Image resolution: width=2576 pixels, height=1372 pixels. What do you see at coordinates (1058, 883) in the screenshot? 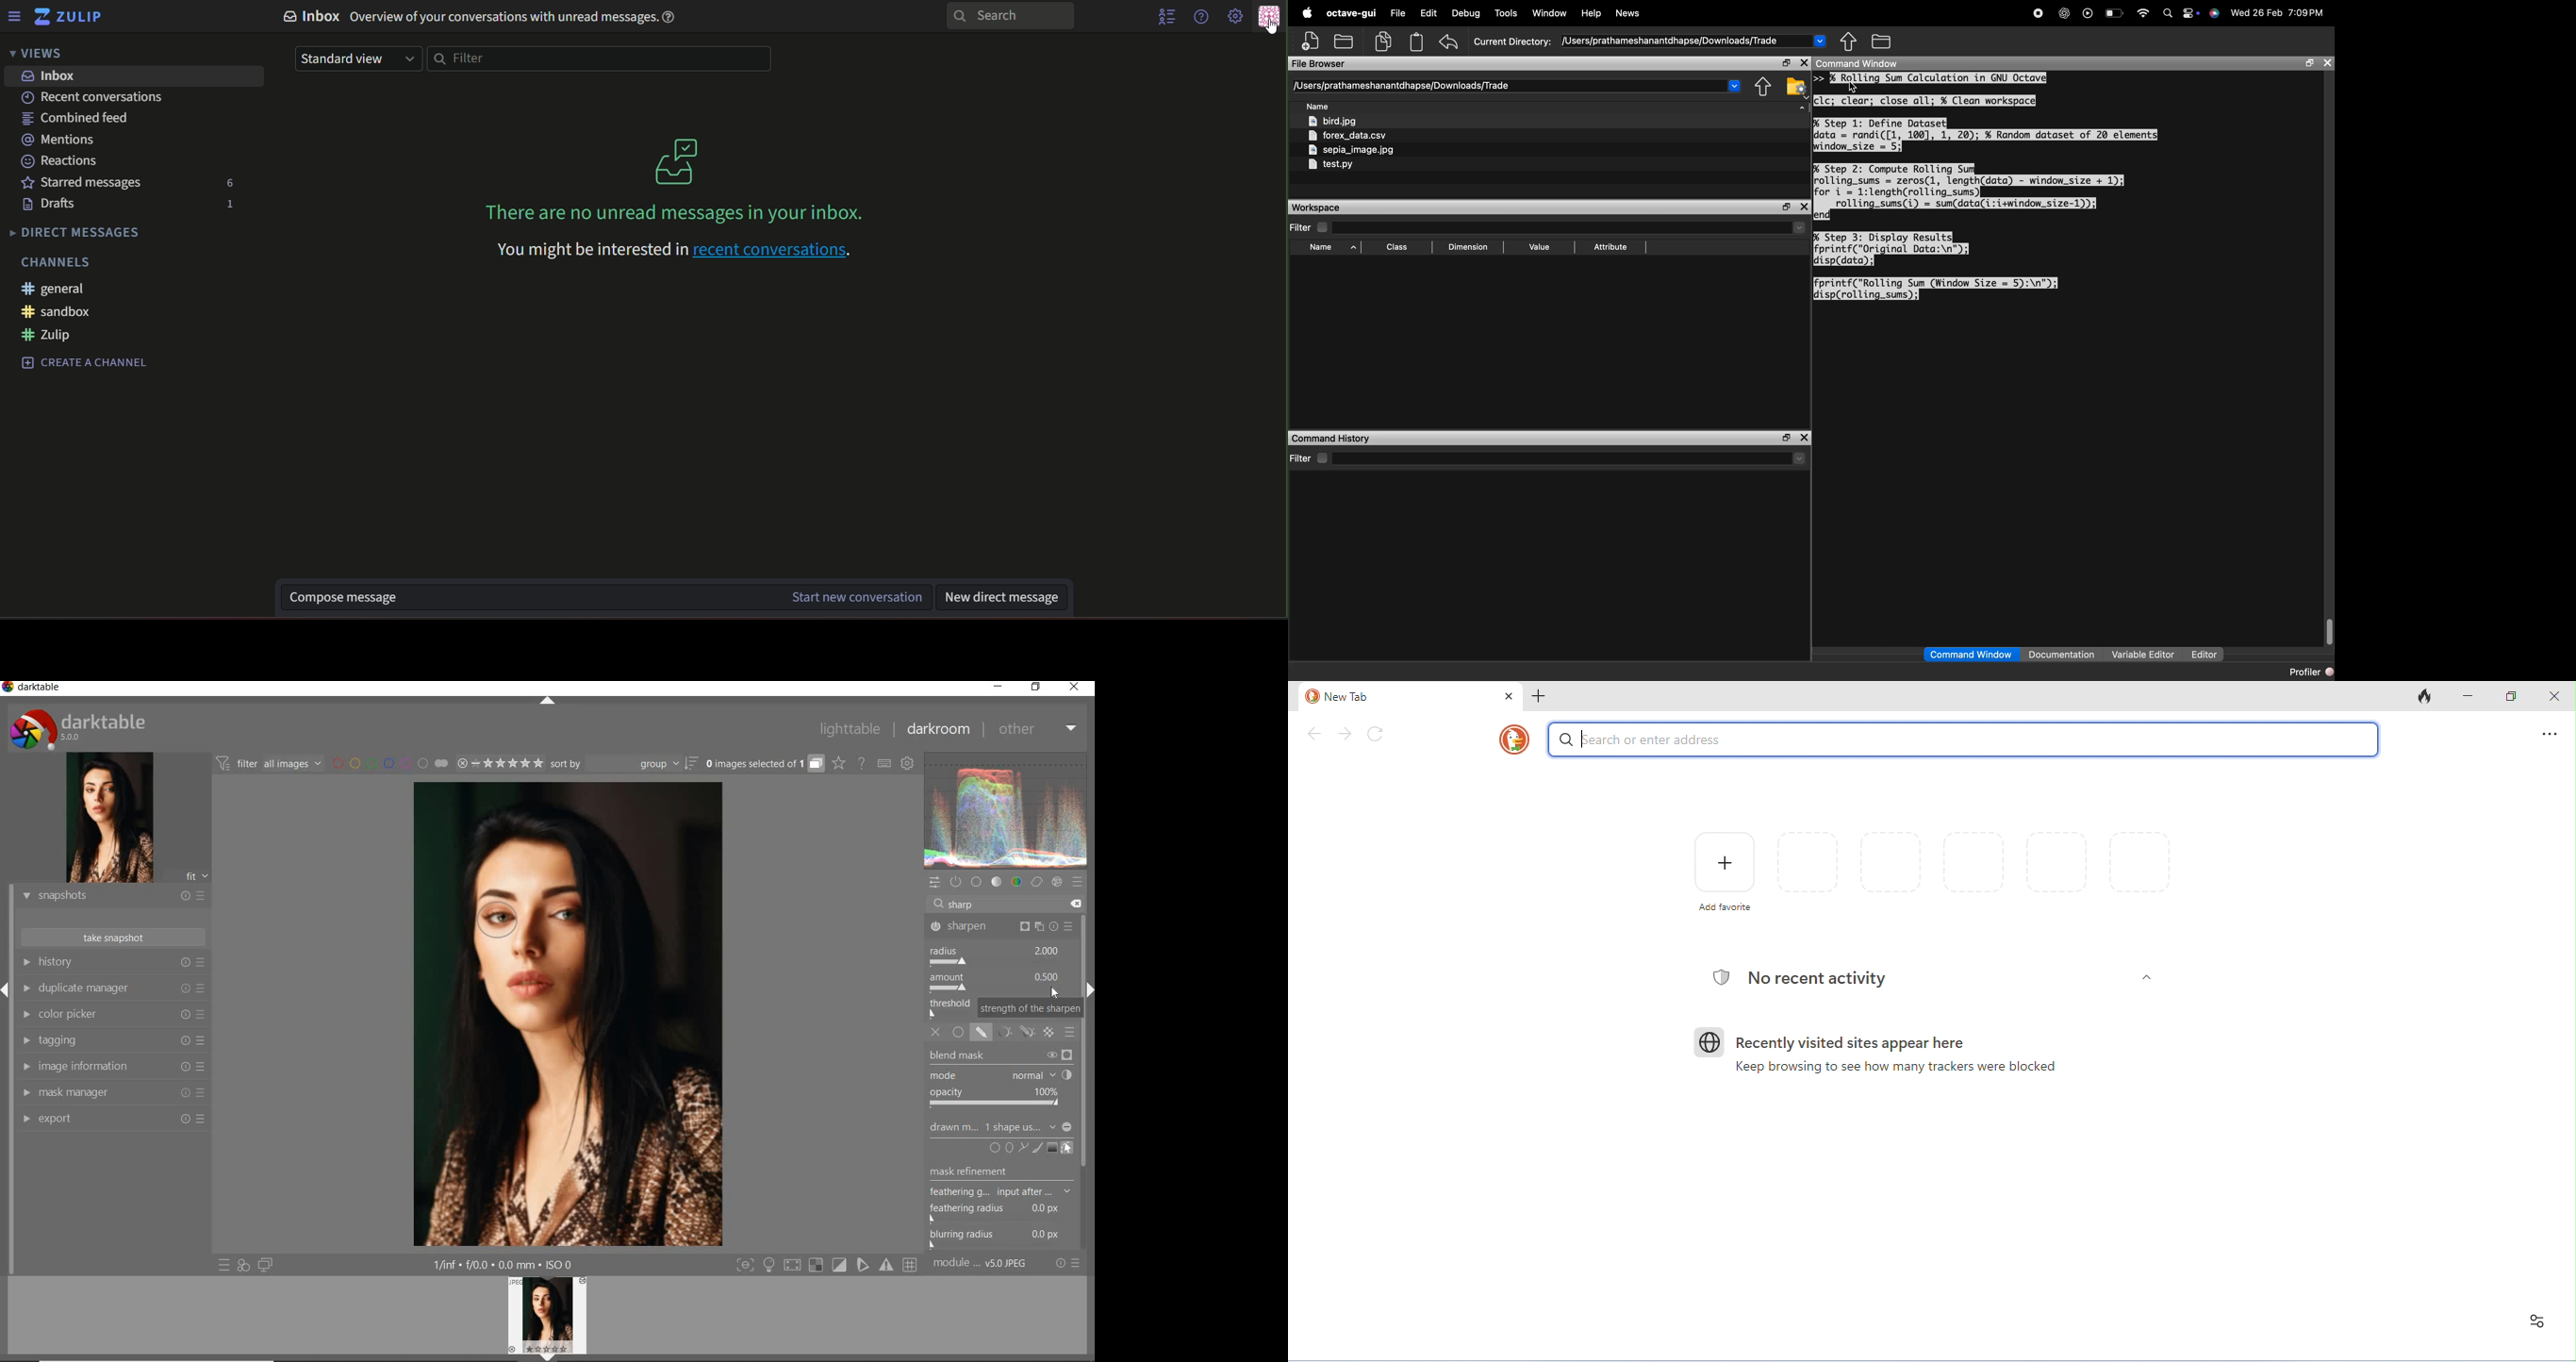
I see `effect` at bounding box center [1058, 883].